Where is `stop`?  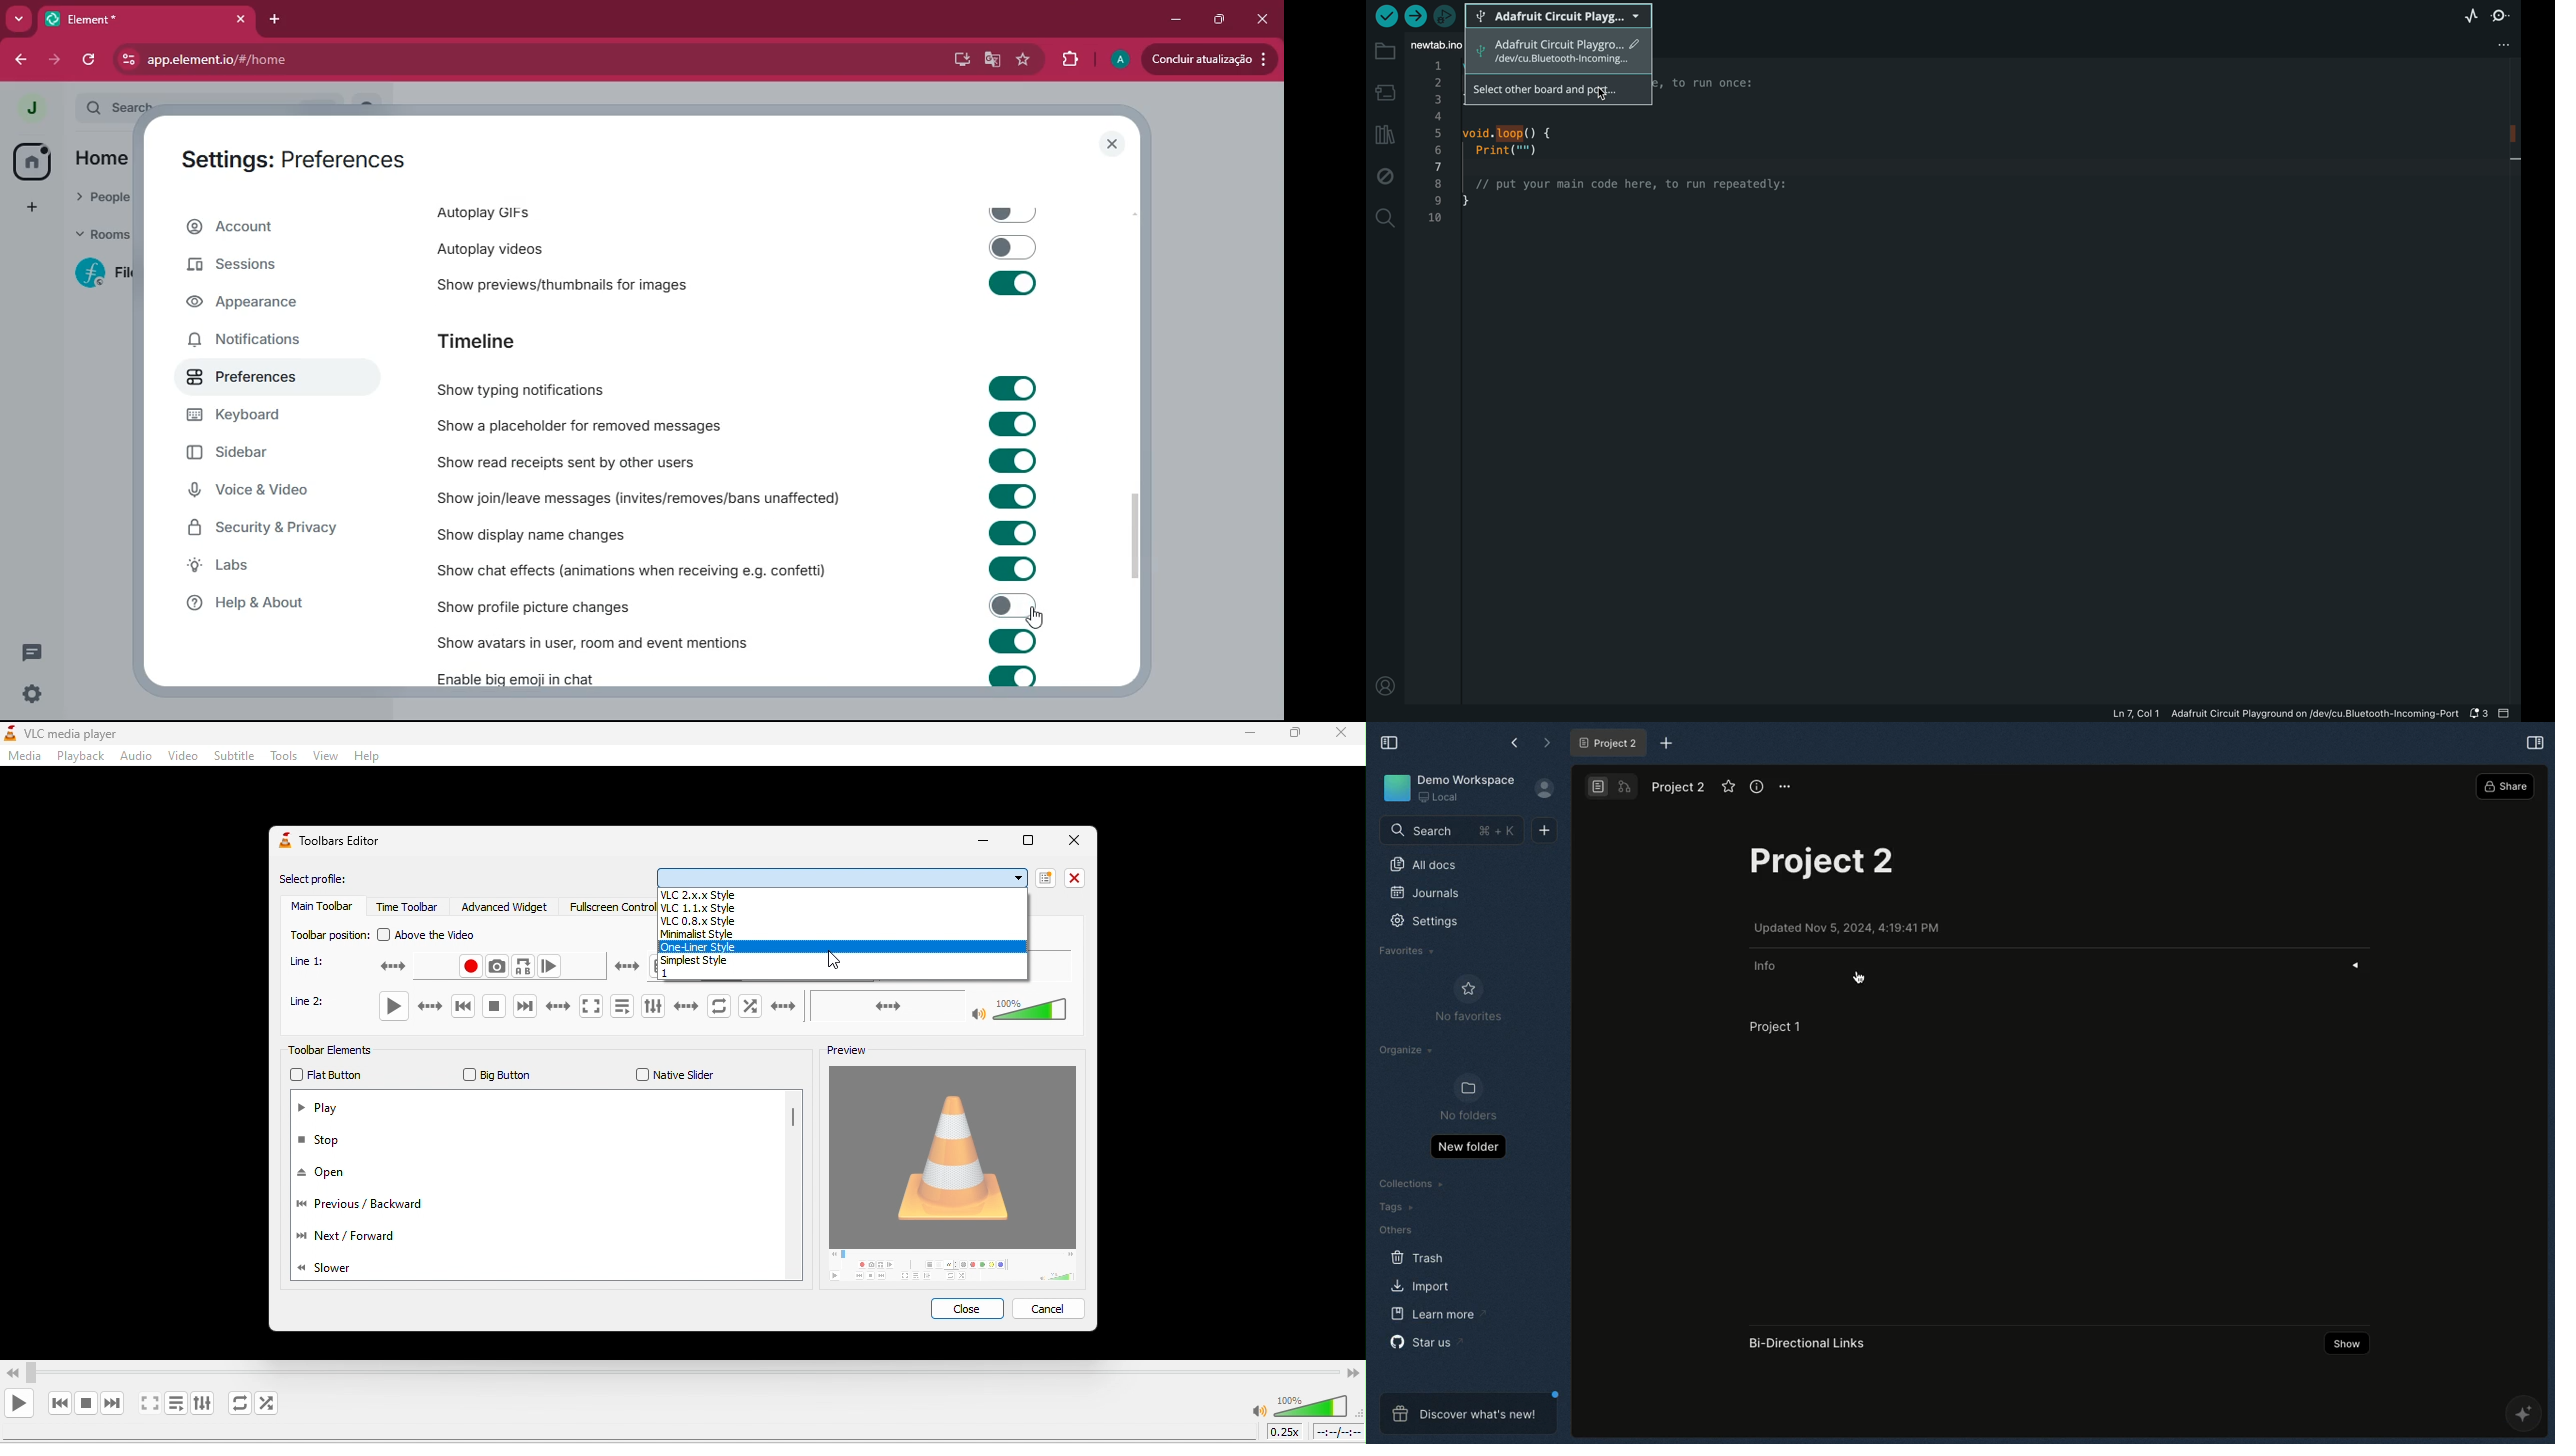 stop is located at coordinates (333, 1145).